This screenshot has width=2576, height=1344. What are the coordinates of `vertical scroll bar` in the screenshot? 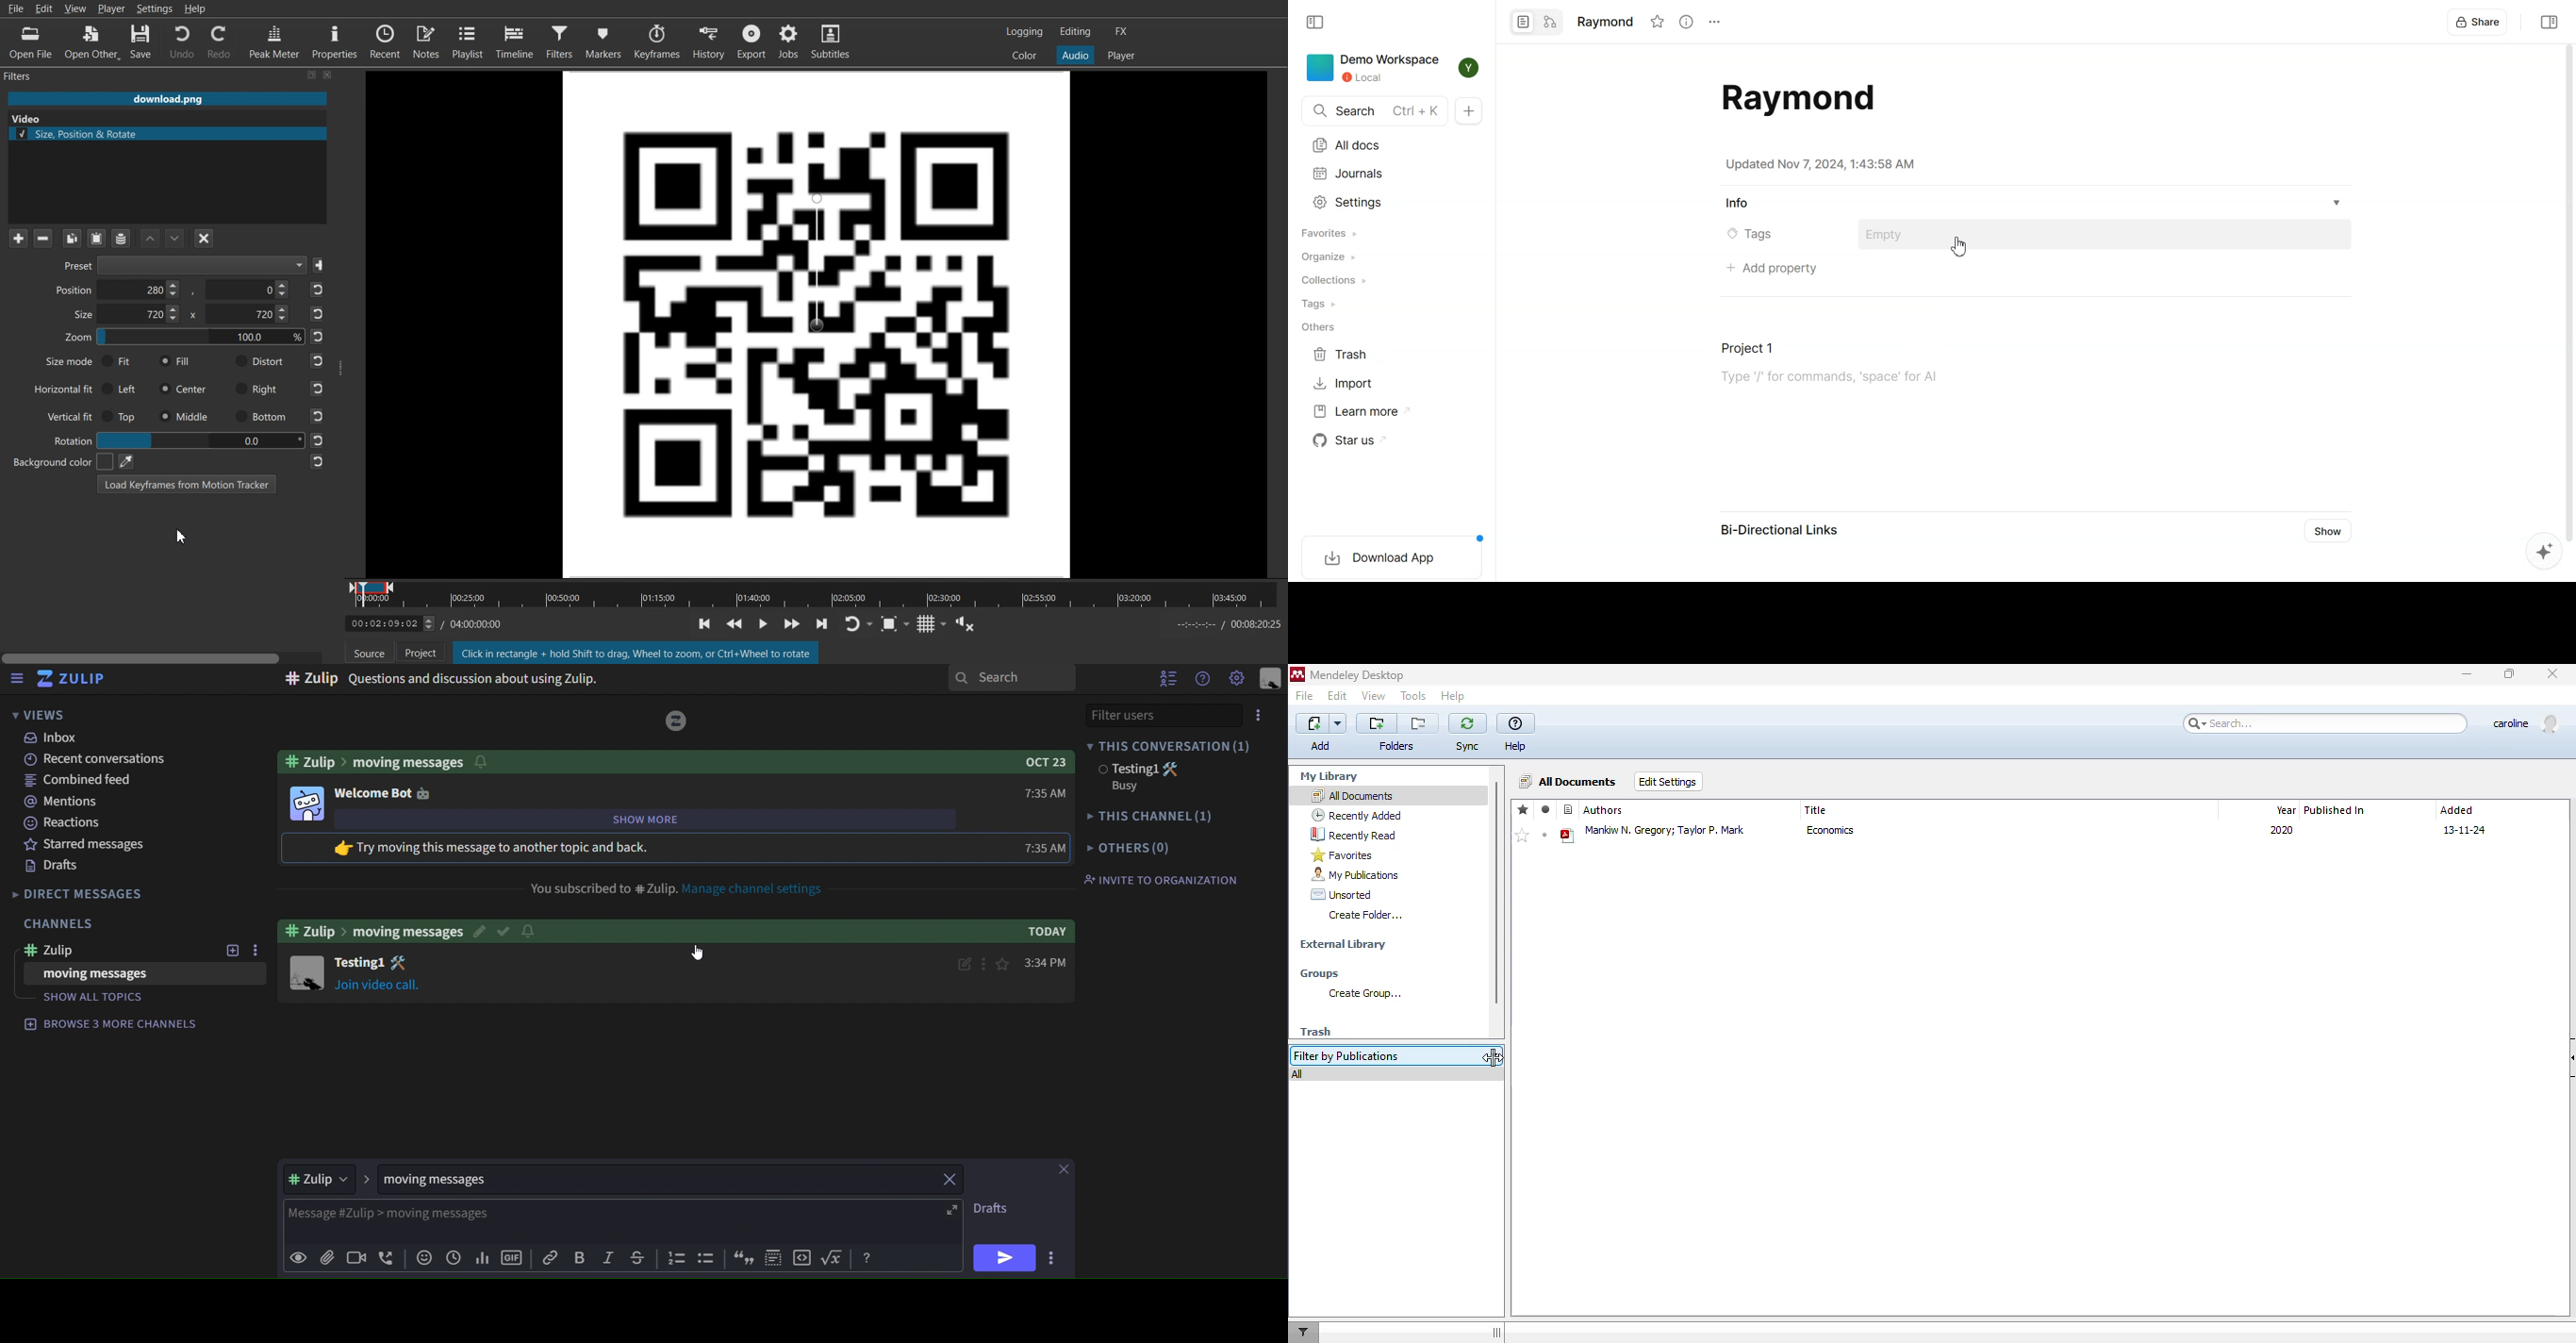 It's located at (1496, 892).